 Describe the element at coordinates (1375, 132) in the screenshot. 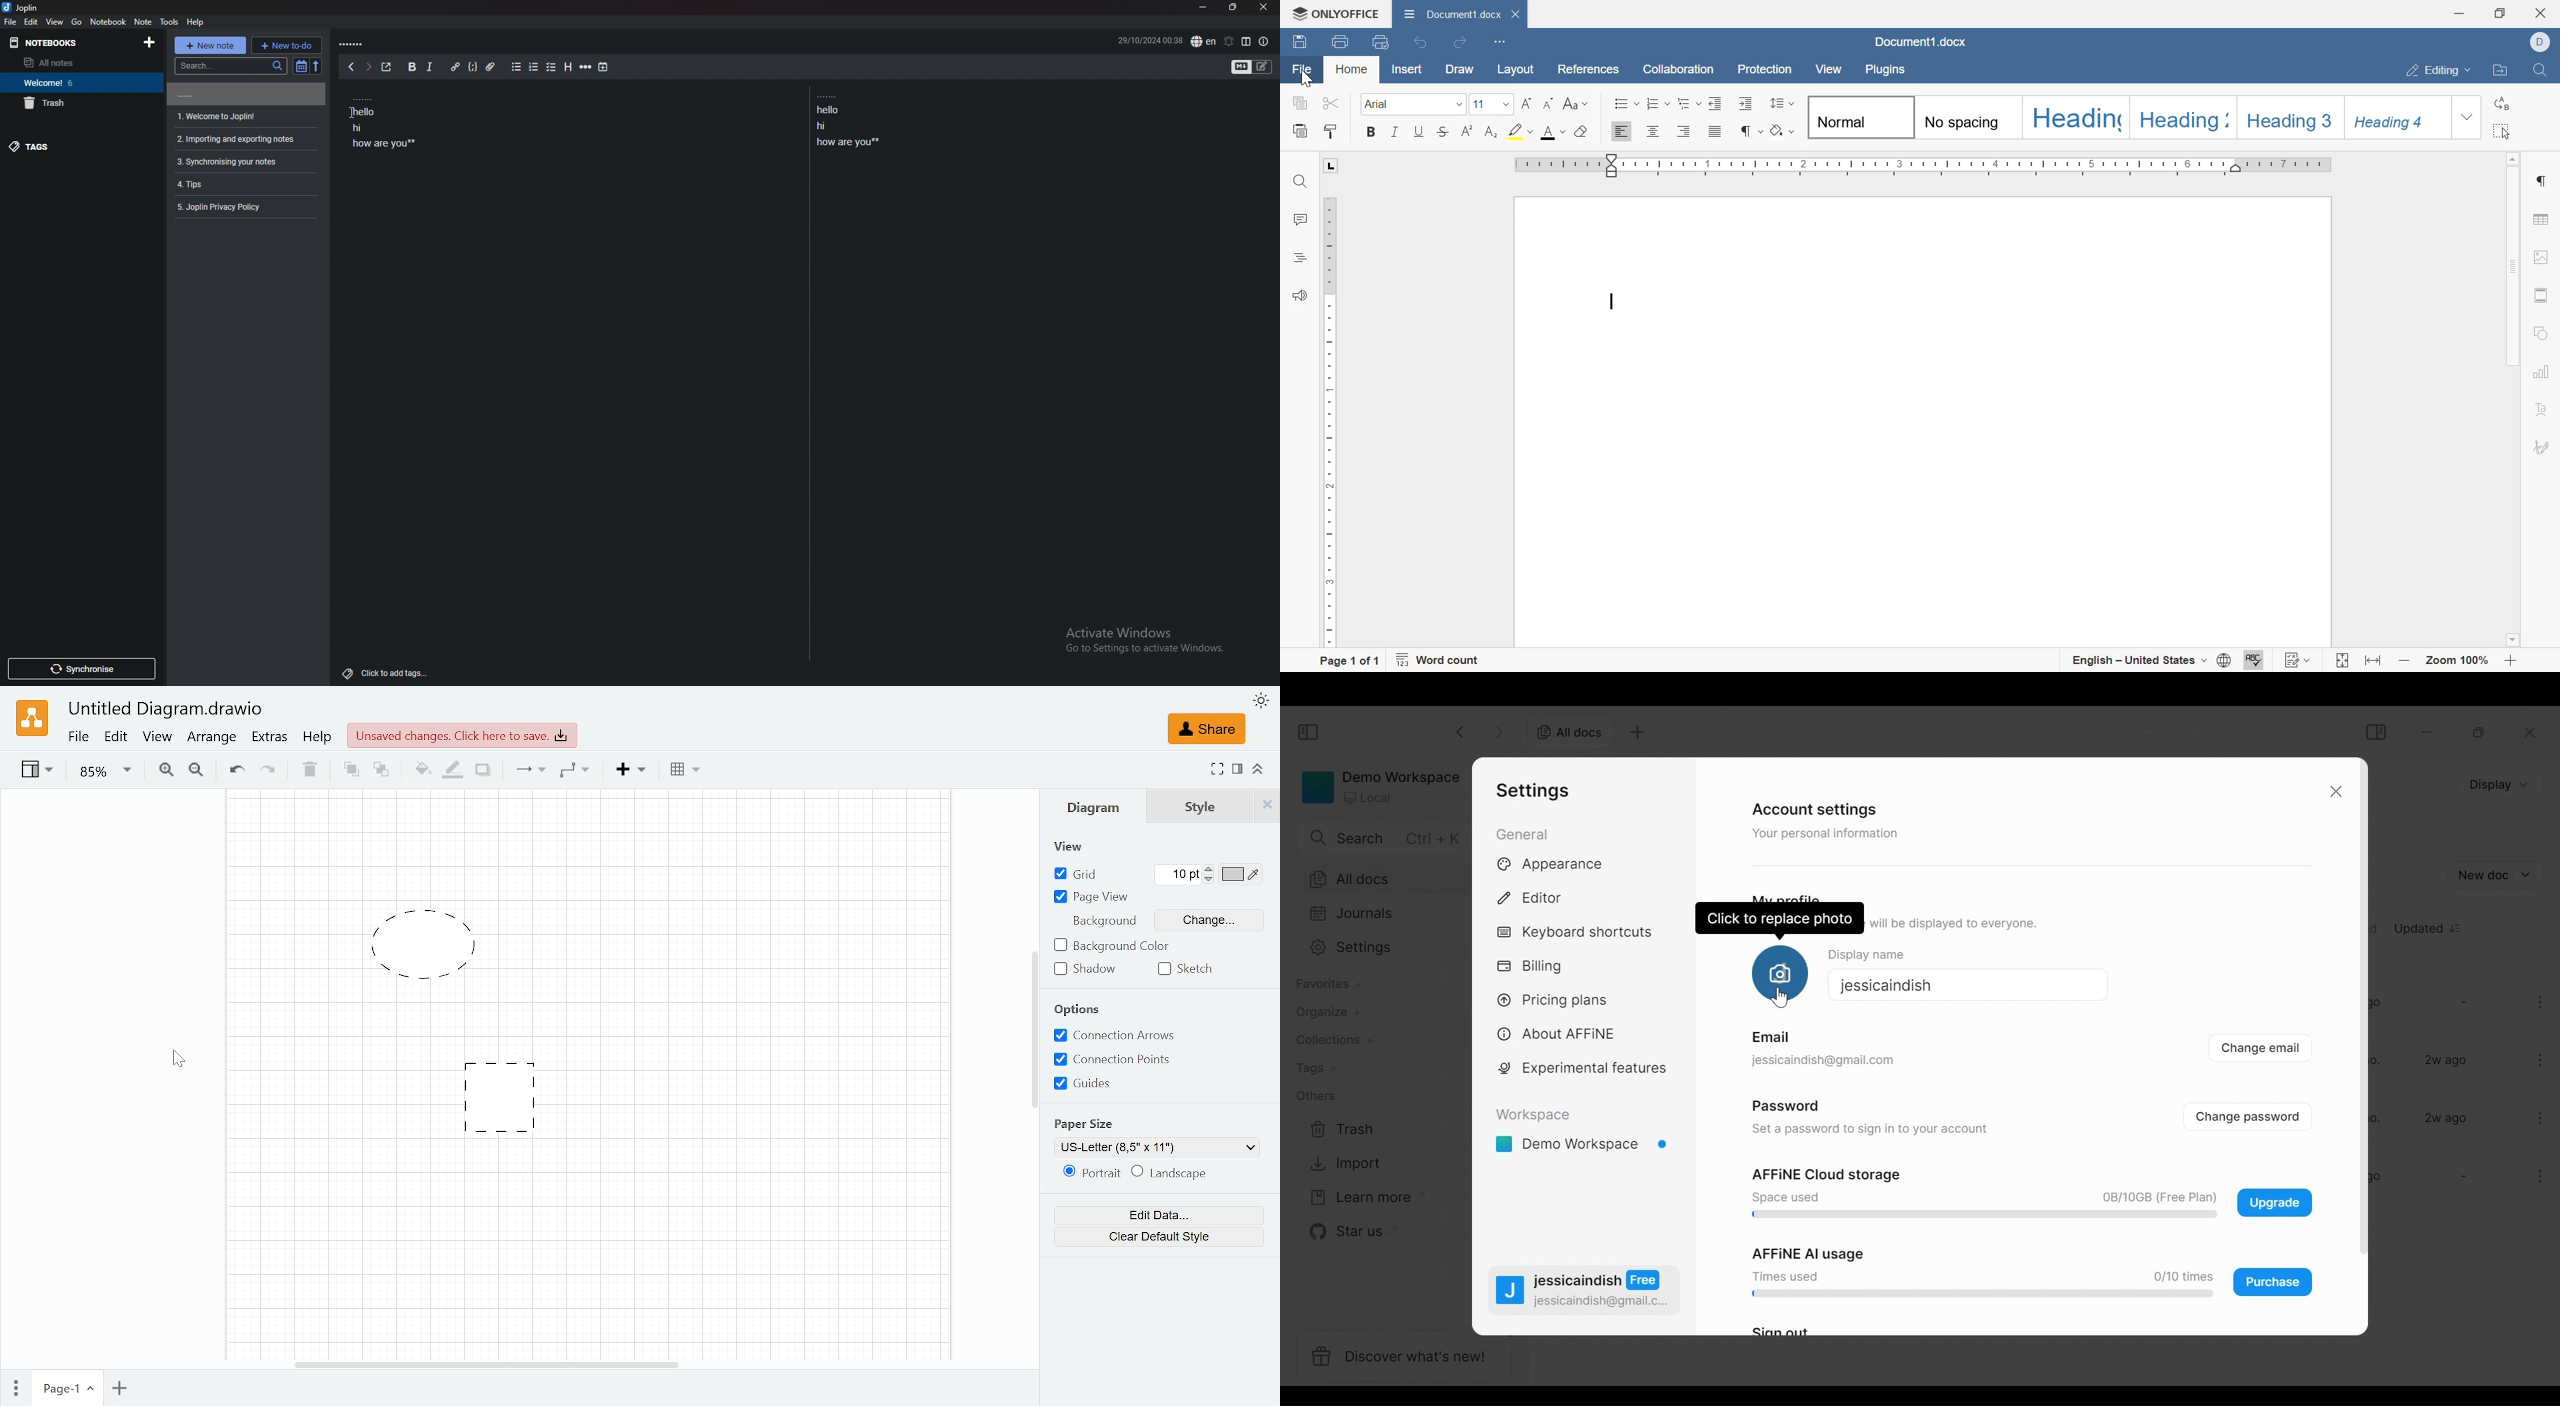

I see `bold` at that location.